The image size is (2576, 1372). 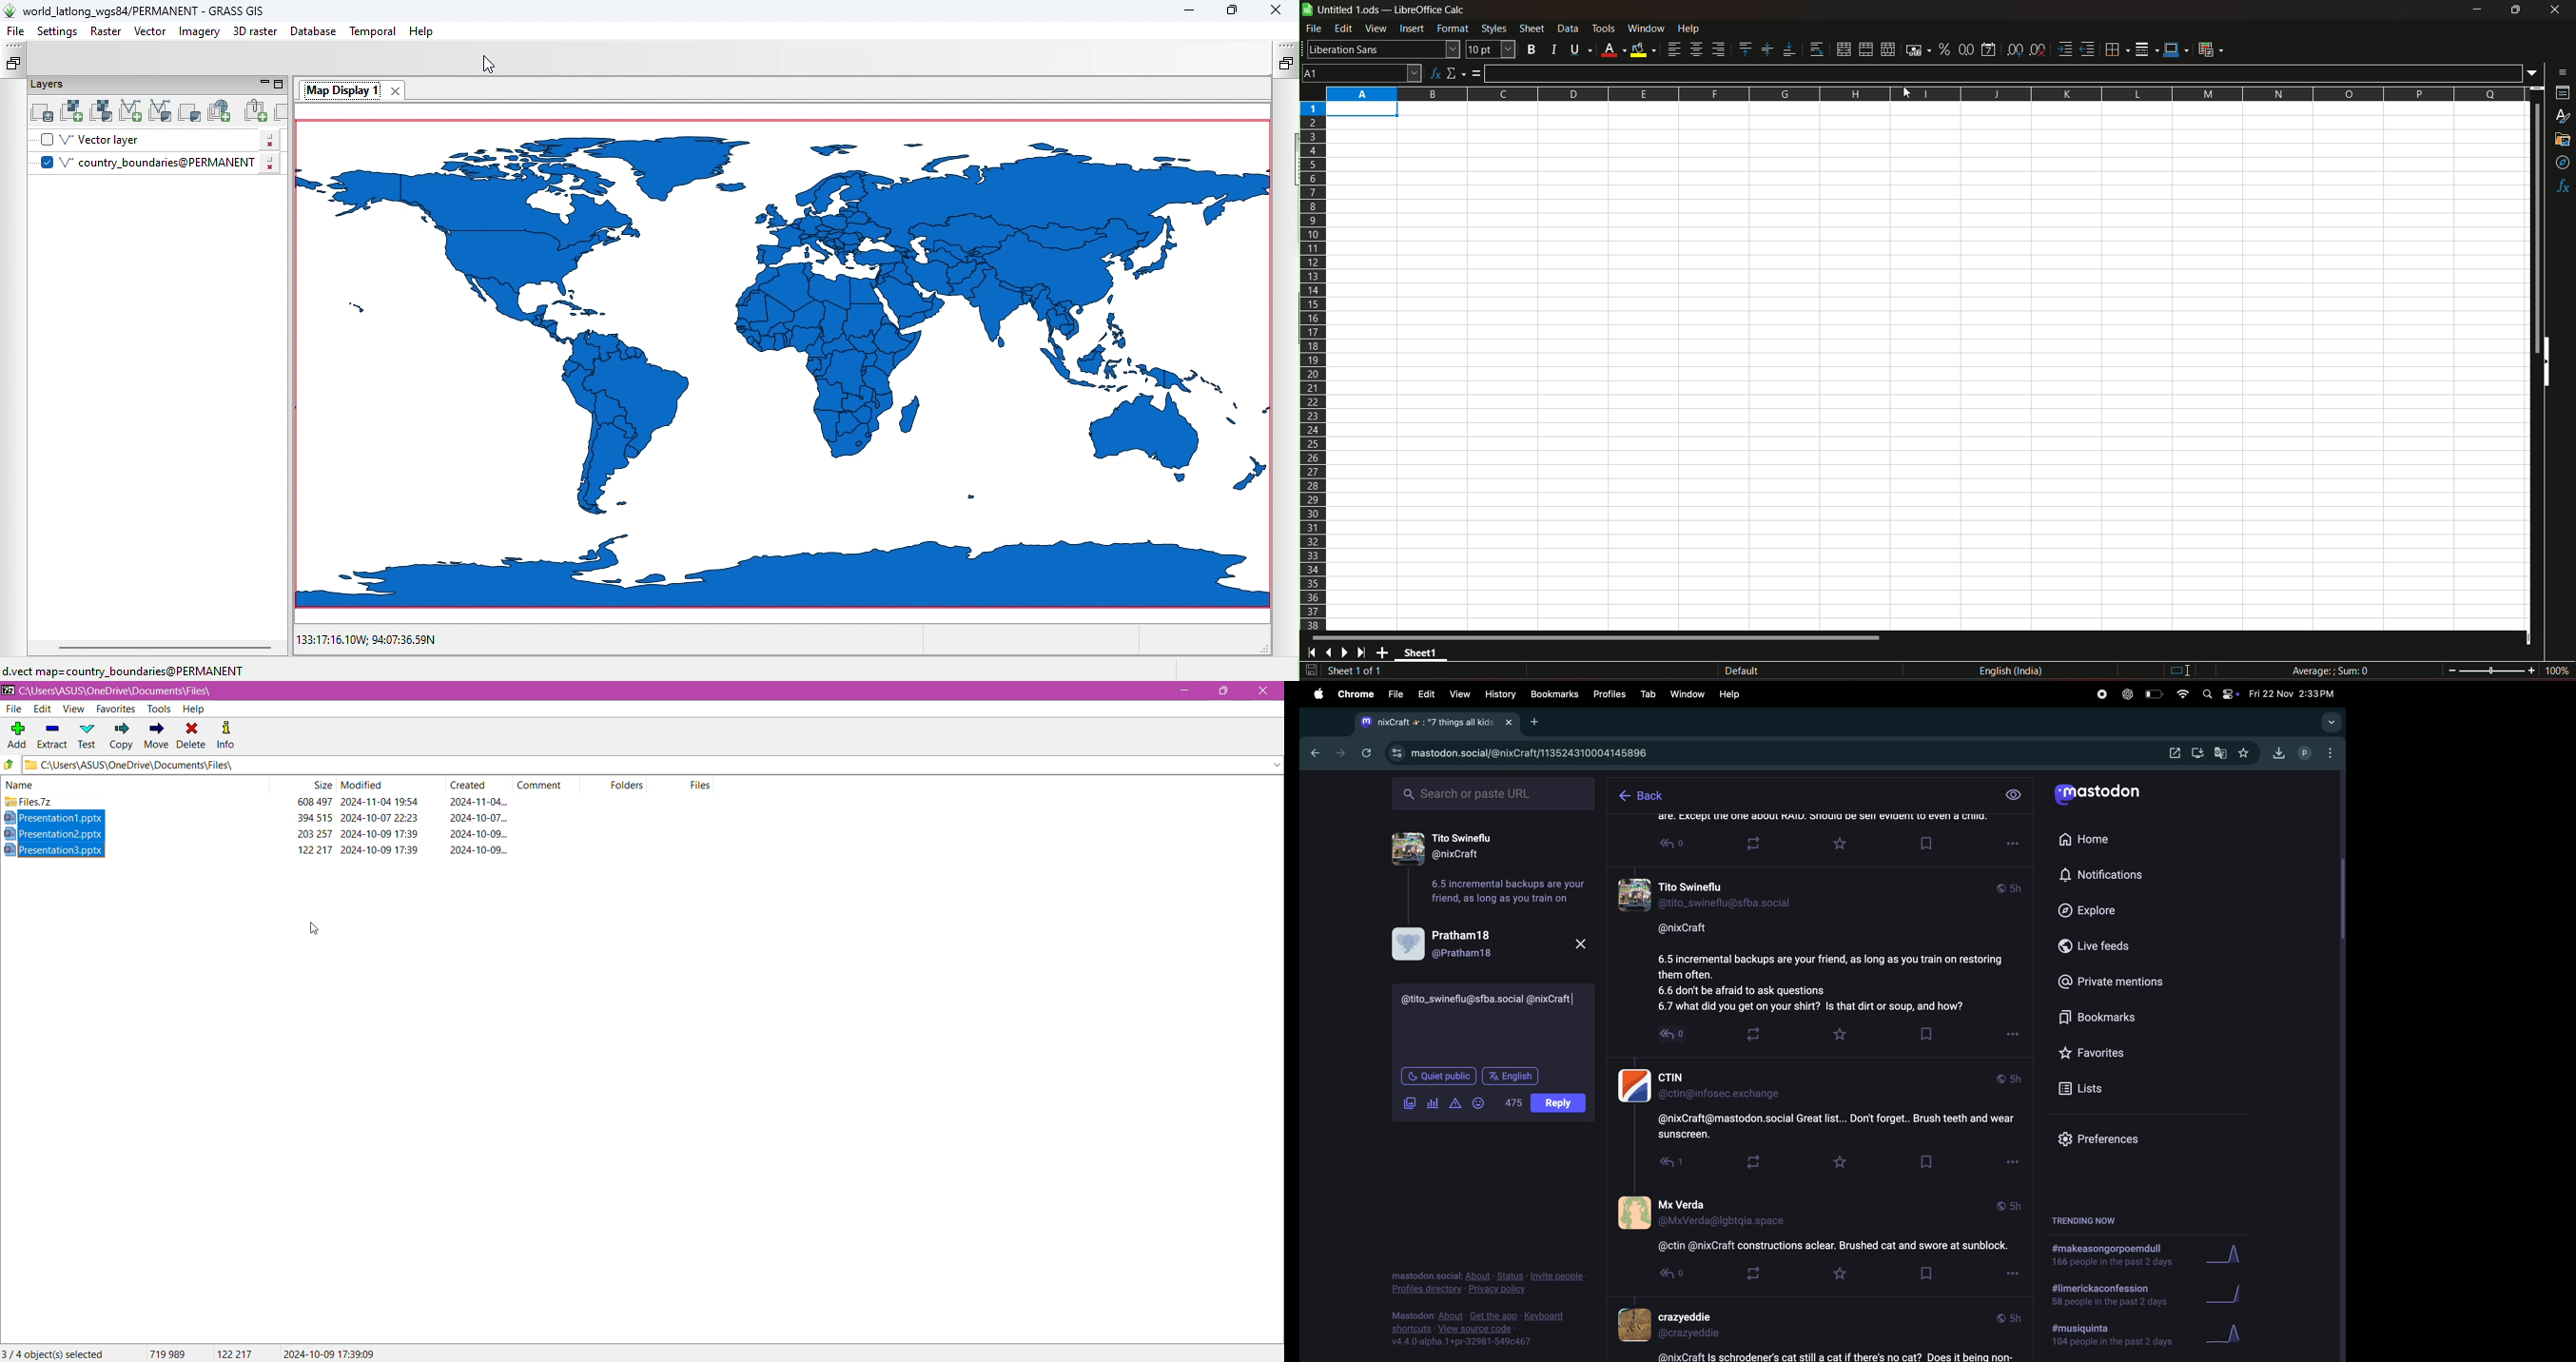 I want to click on Copy, so click(x=121, y=737).